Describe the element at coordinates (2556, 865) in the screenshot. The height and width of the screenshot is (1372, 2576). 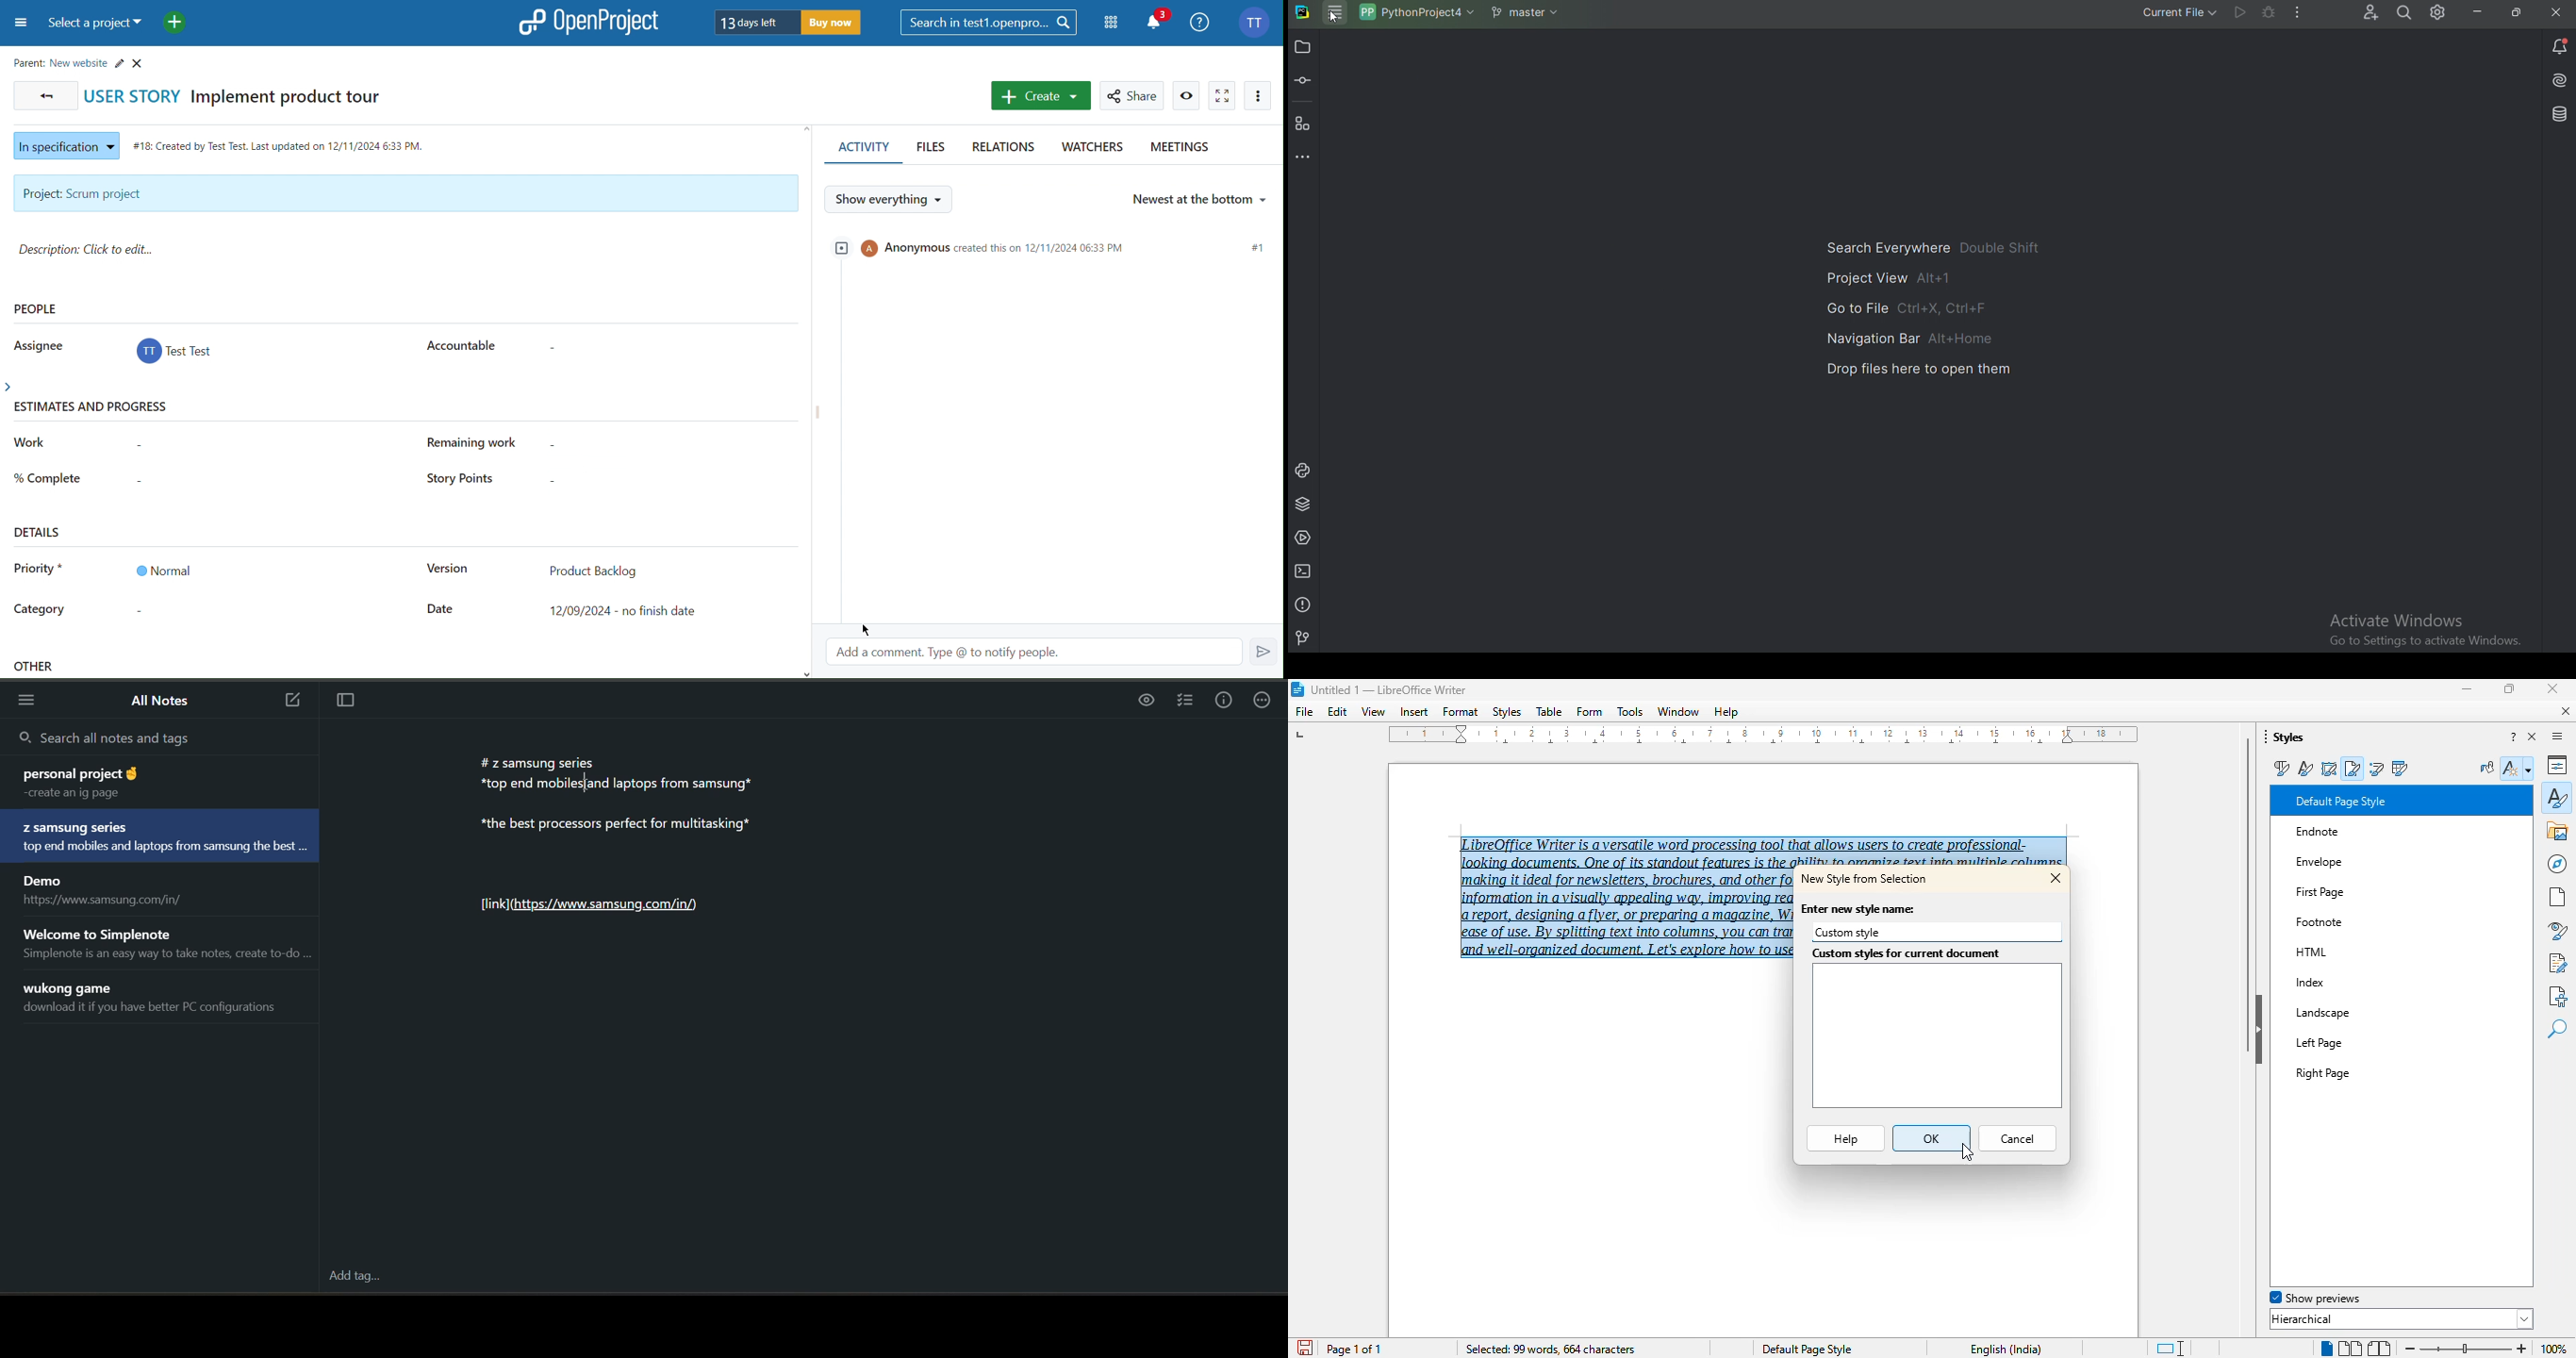
I see `navigator` at that location.